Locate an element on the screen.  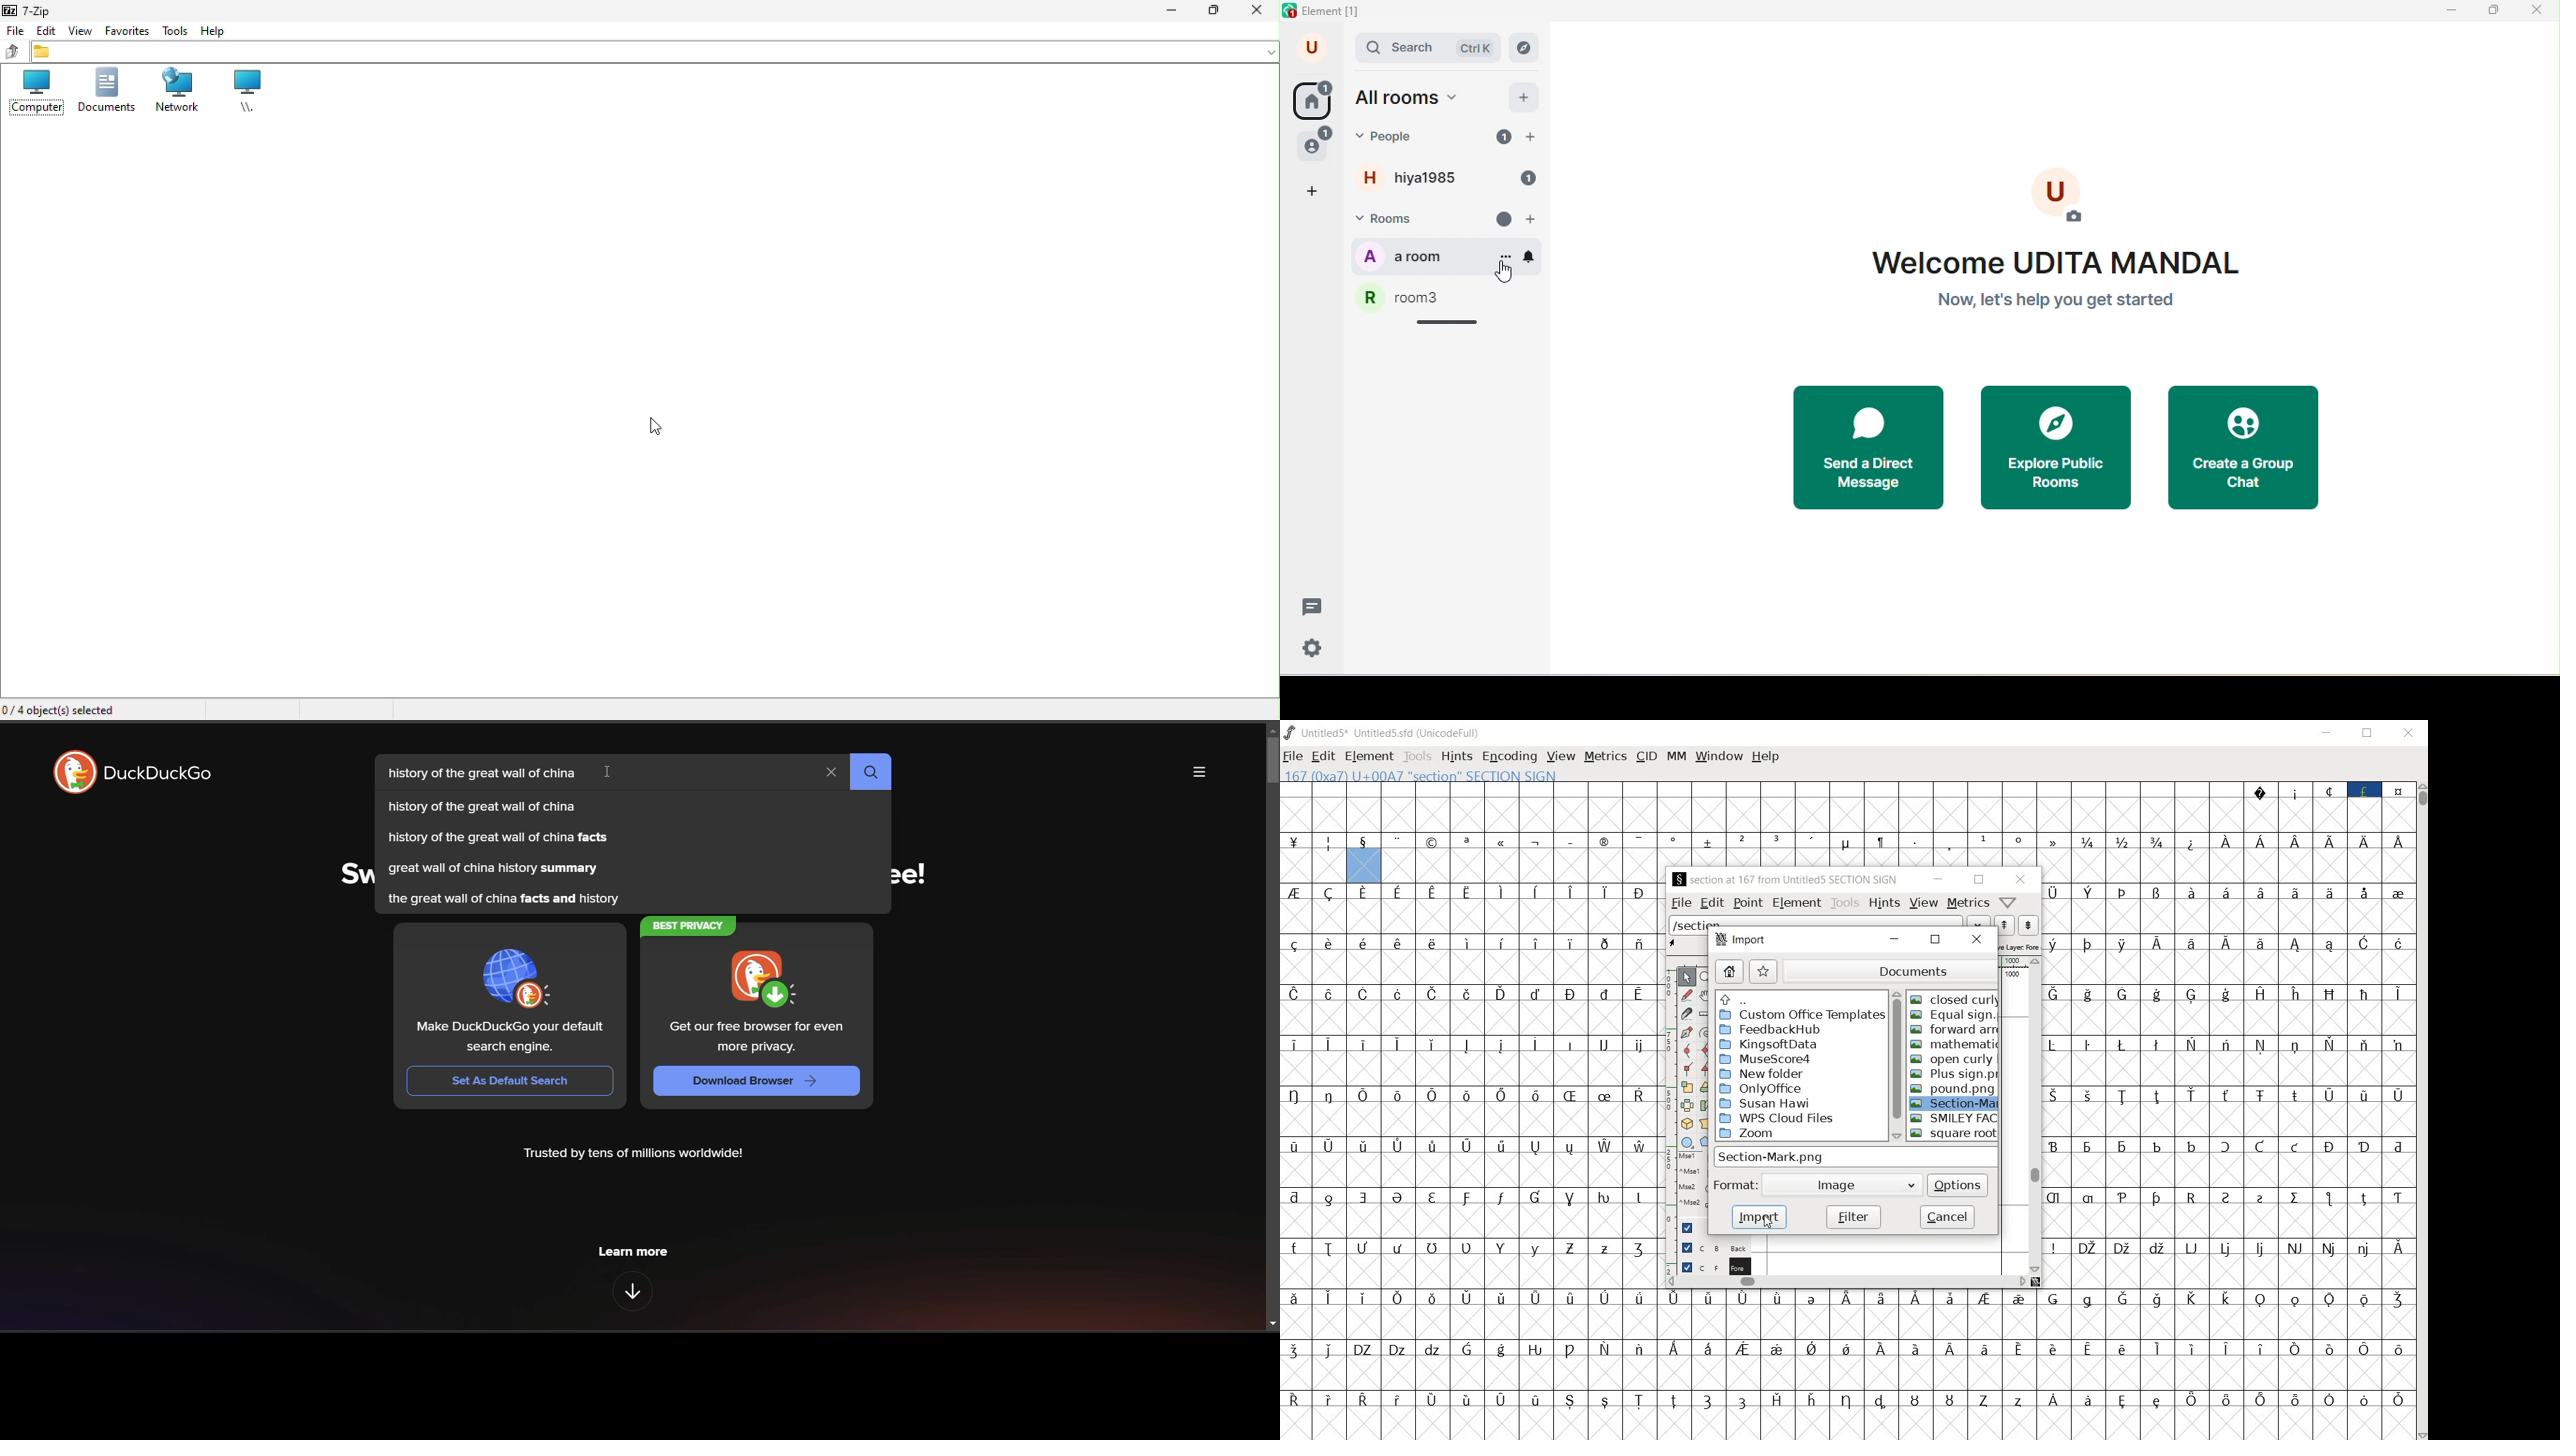
hints is located at coordinates (1886, 904).